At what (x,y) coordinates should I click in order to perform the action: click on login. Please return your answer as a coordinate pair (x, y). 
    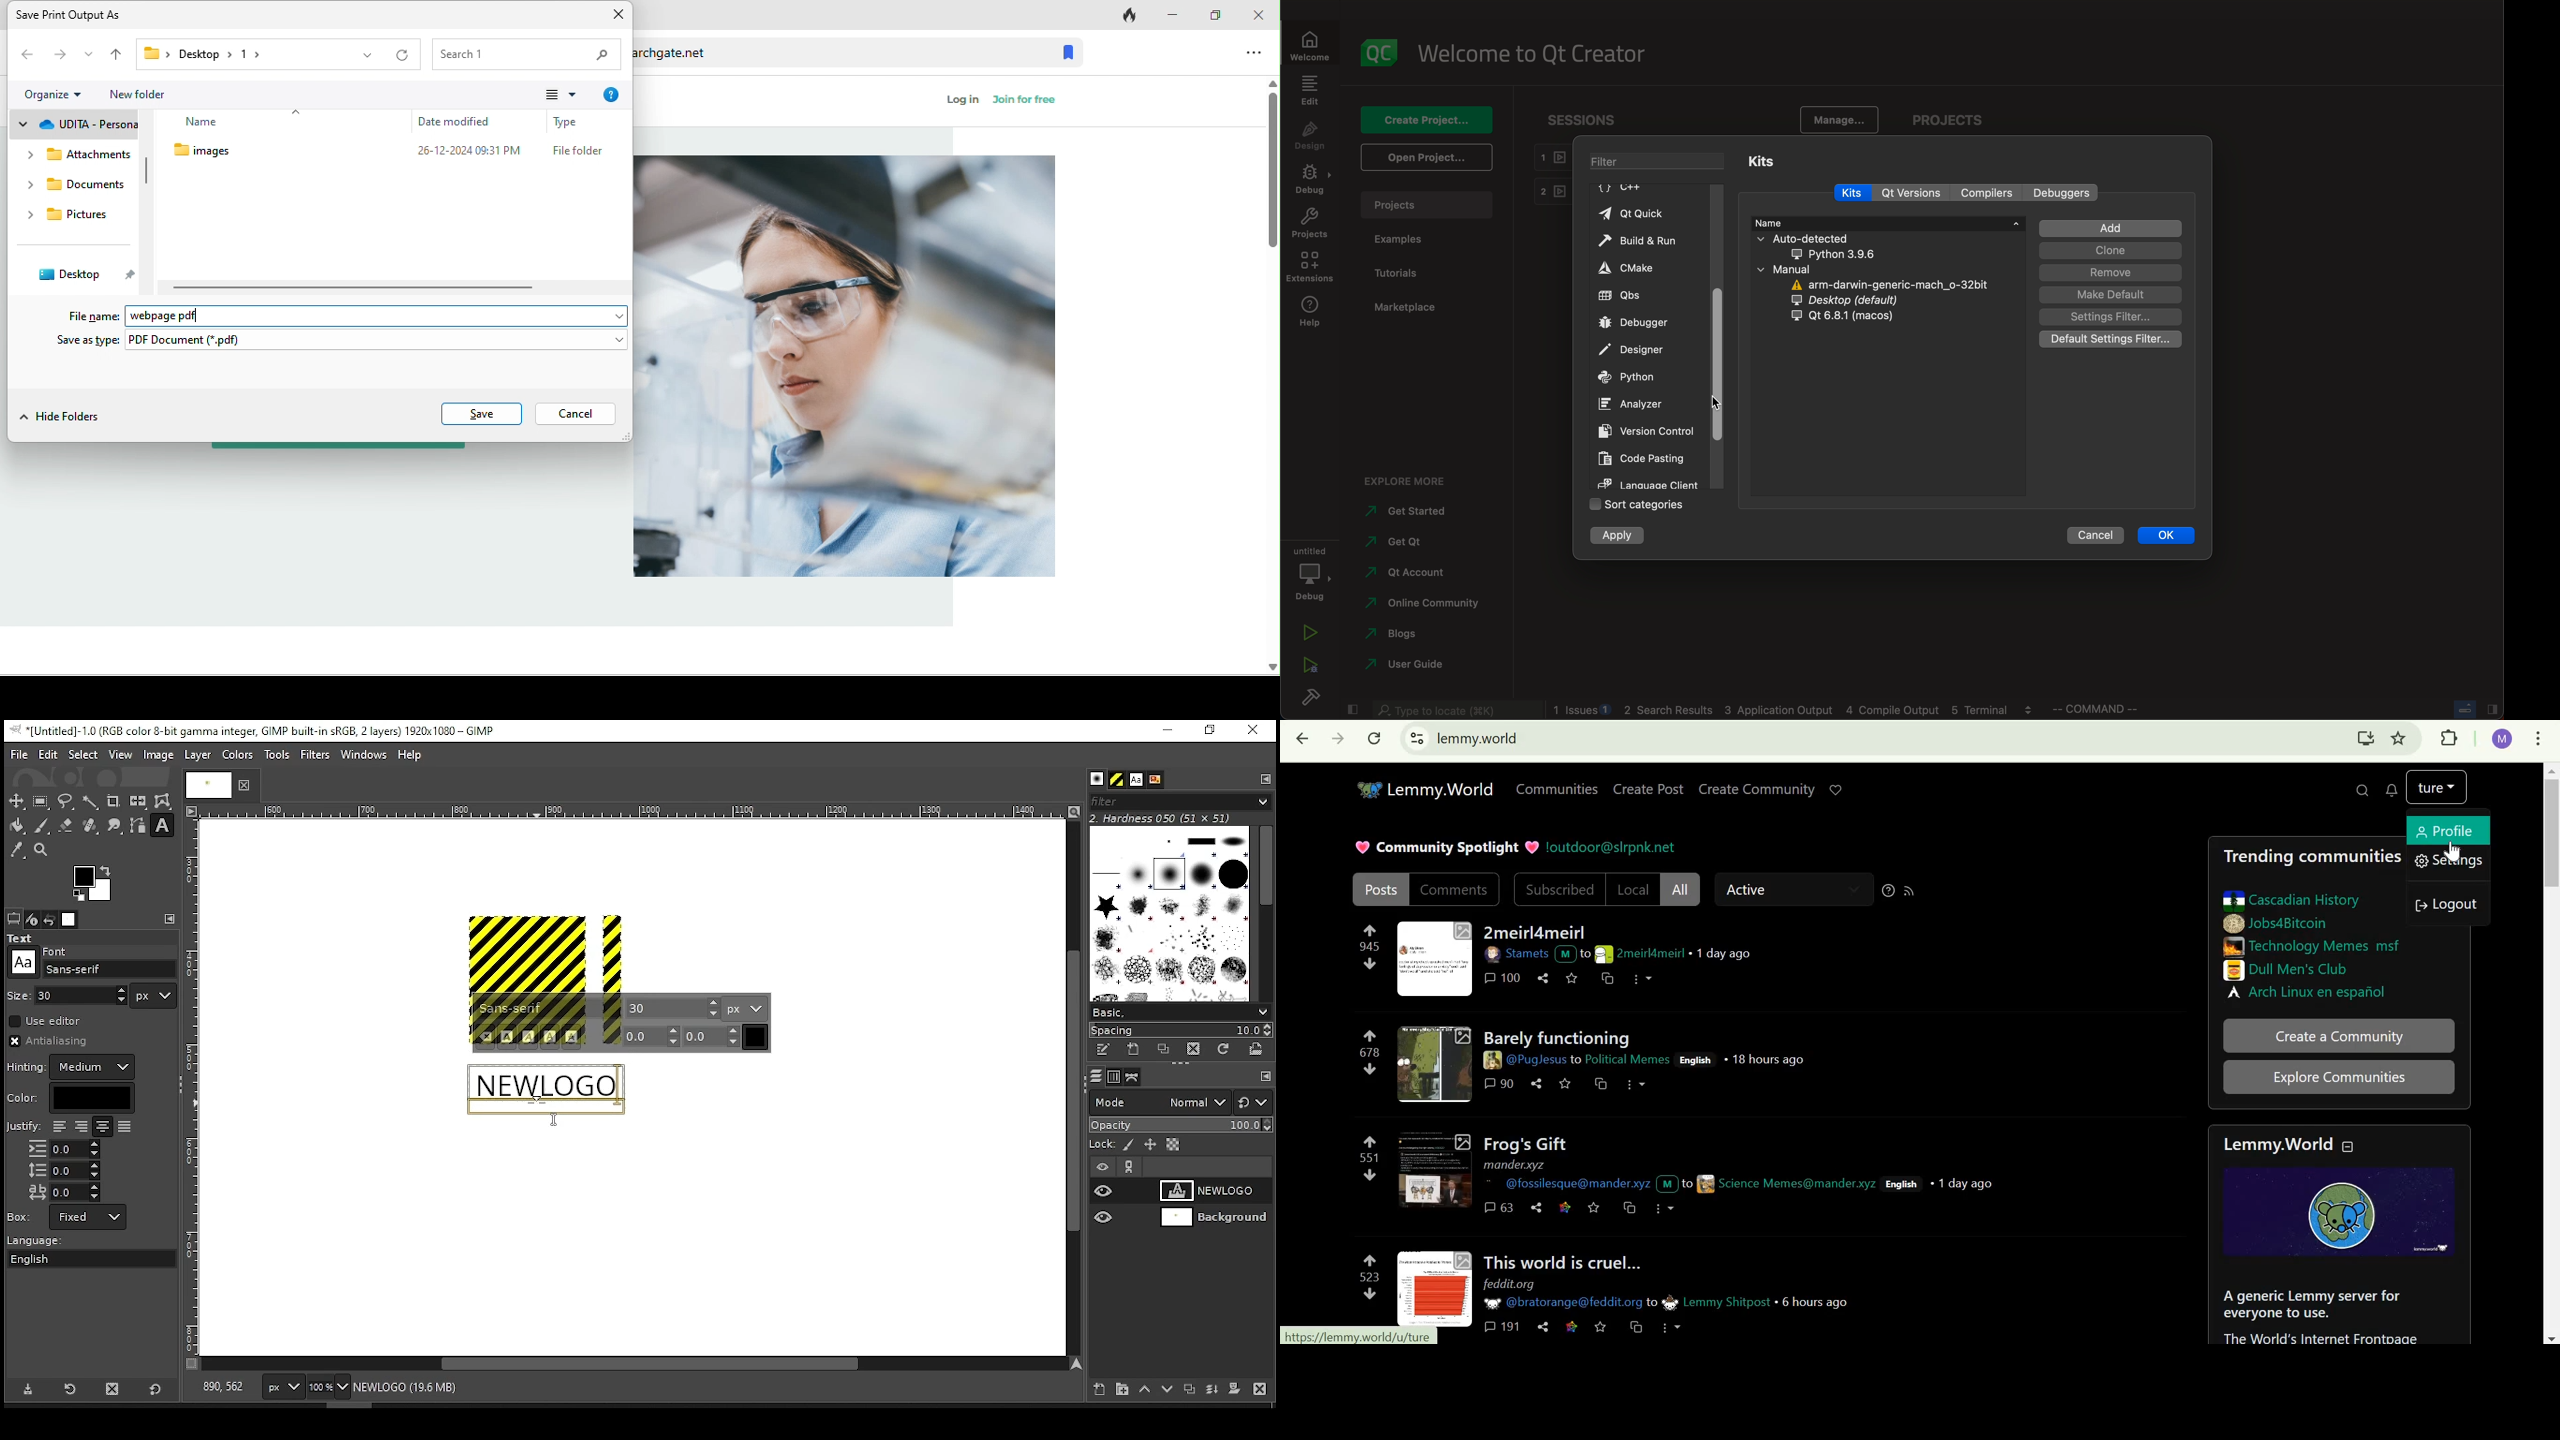
    Looking at the image, I should click on (964, 107).